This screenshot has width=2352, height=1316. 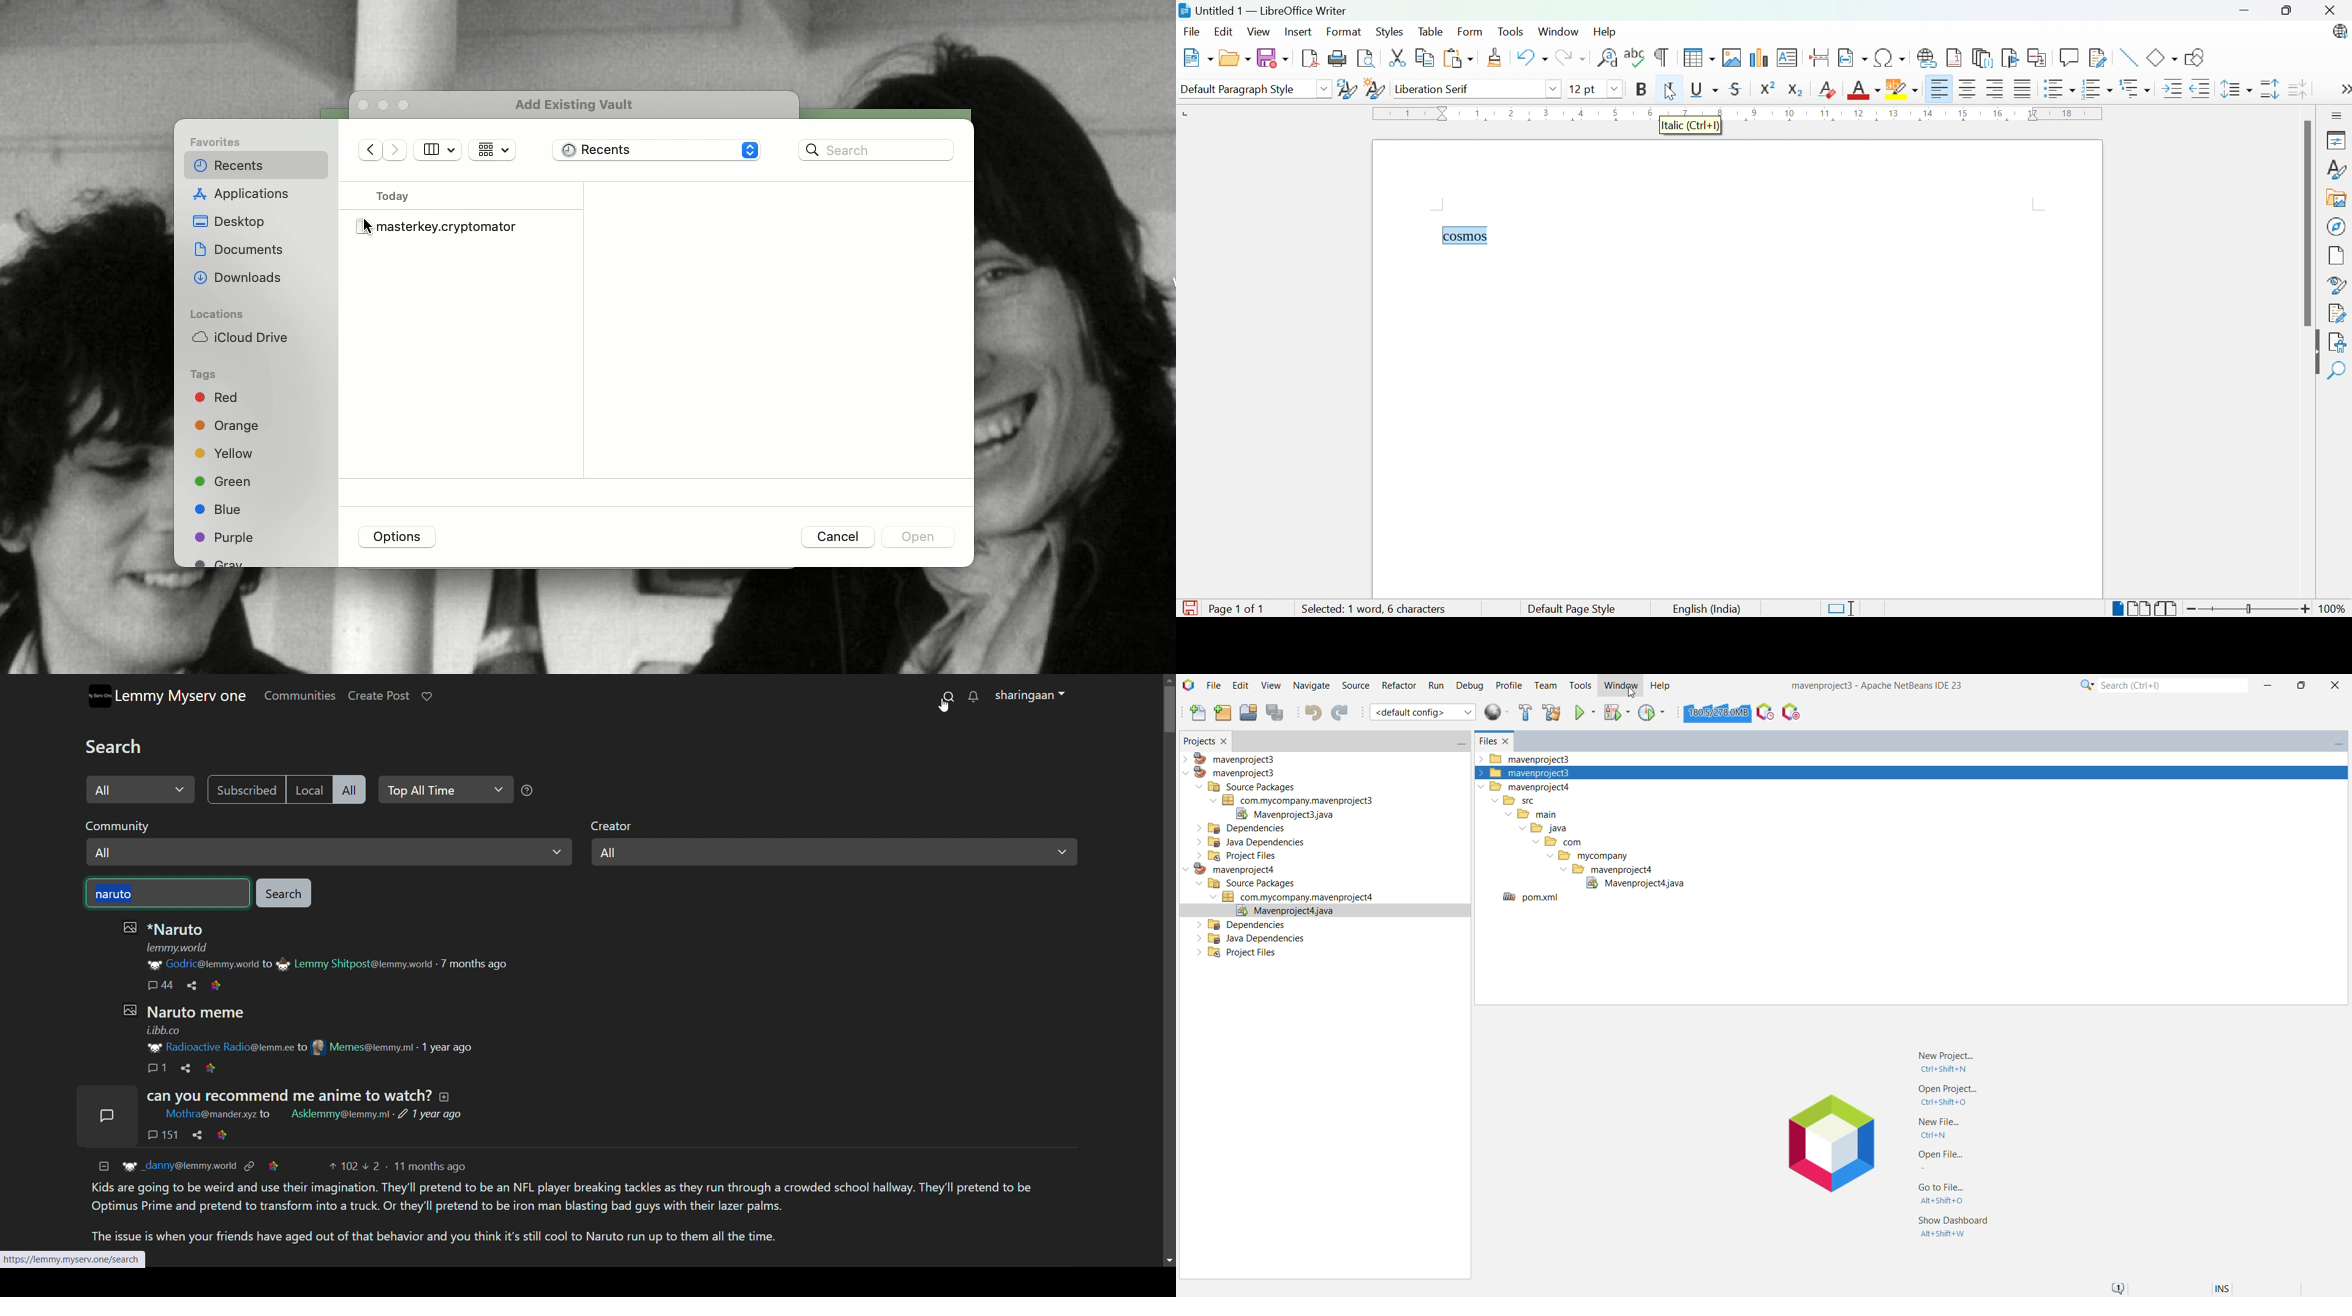 I want to click on Redo, so click(x=1572, y=59).